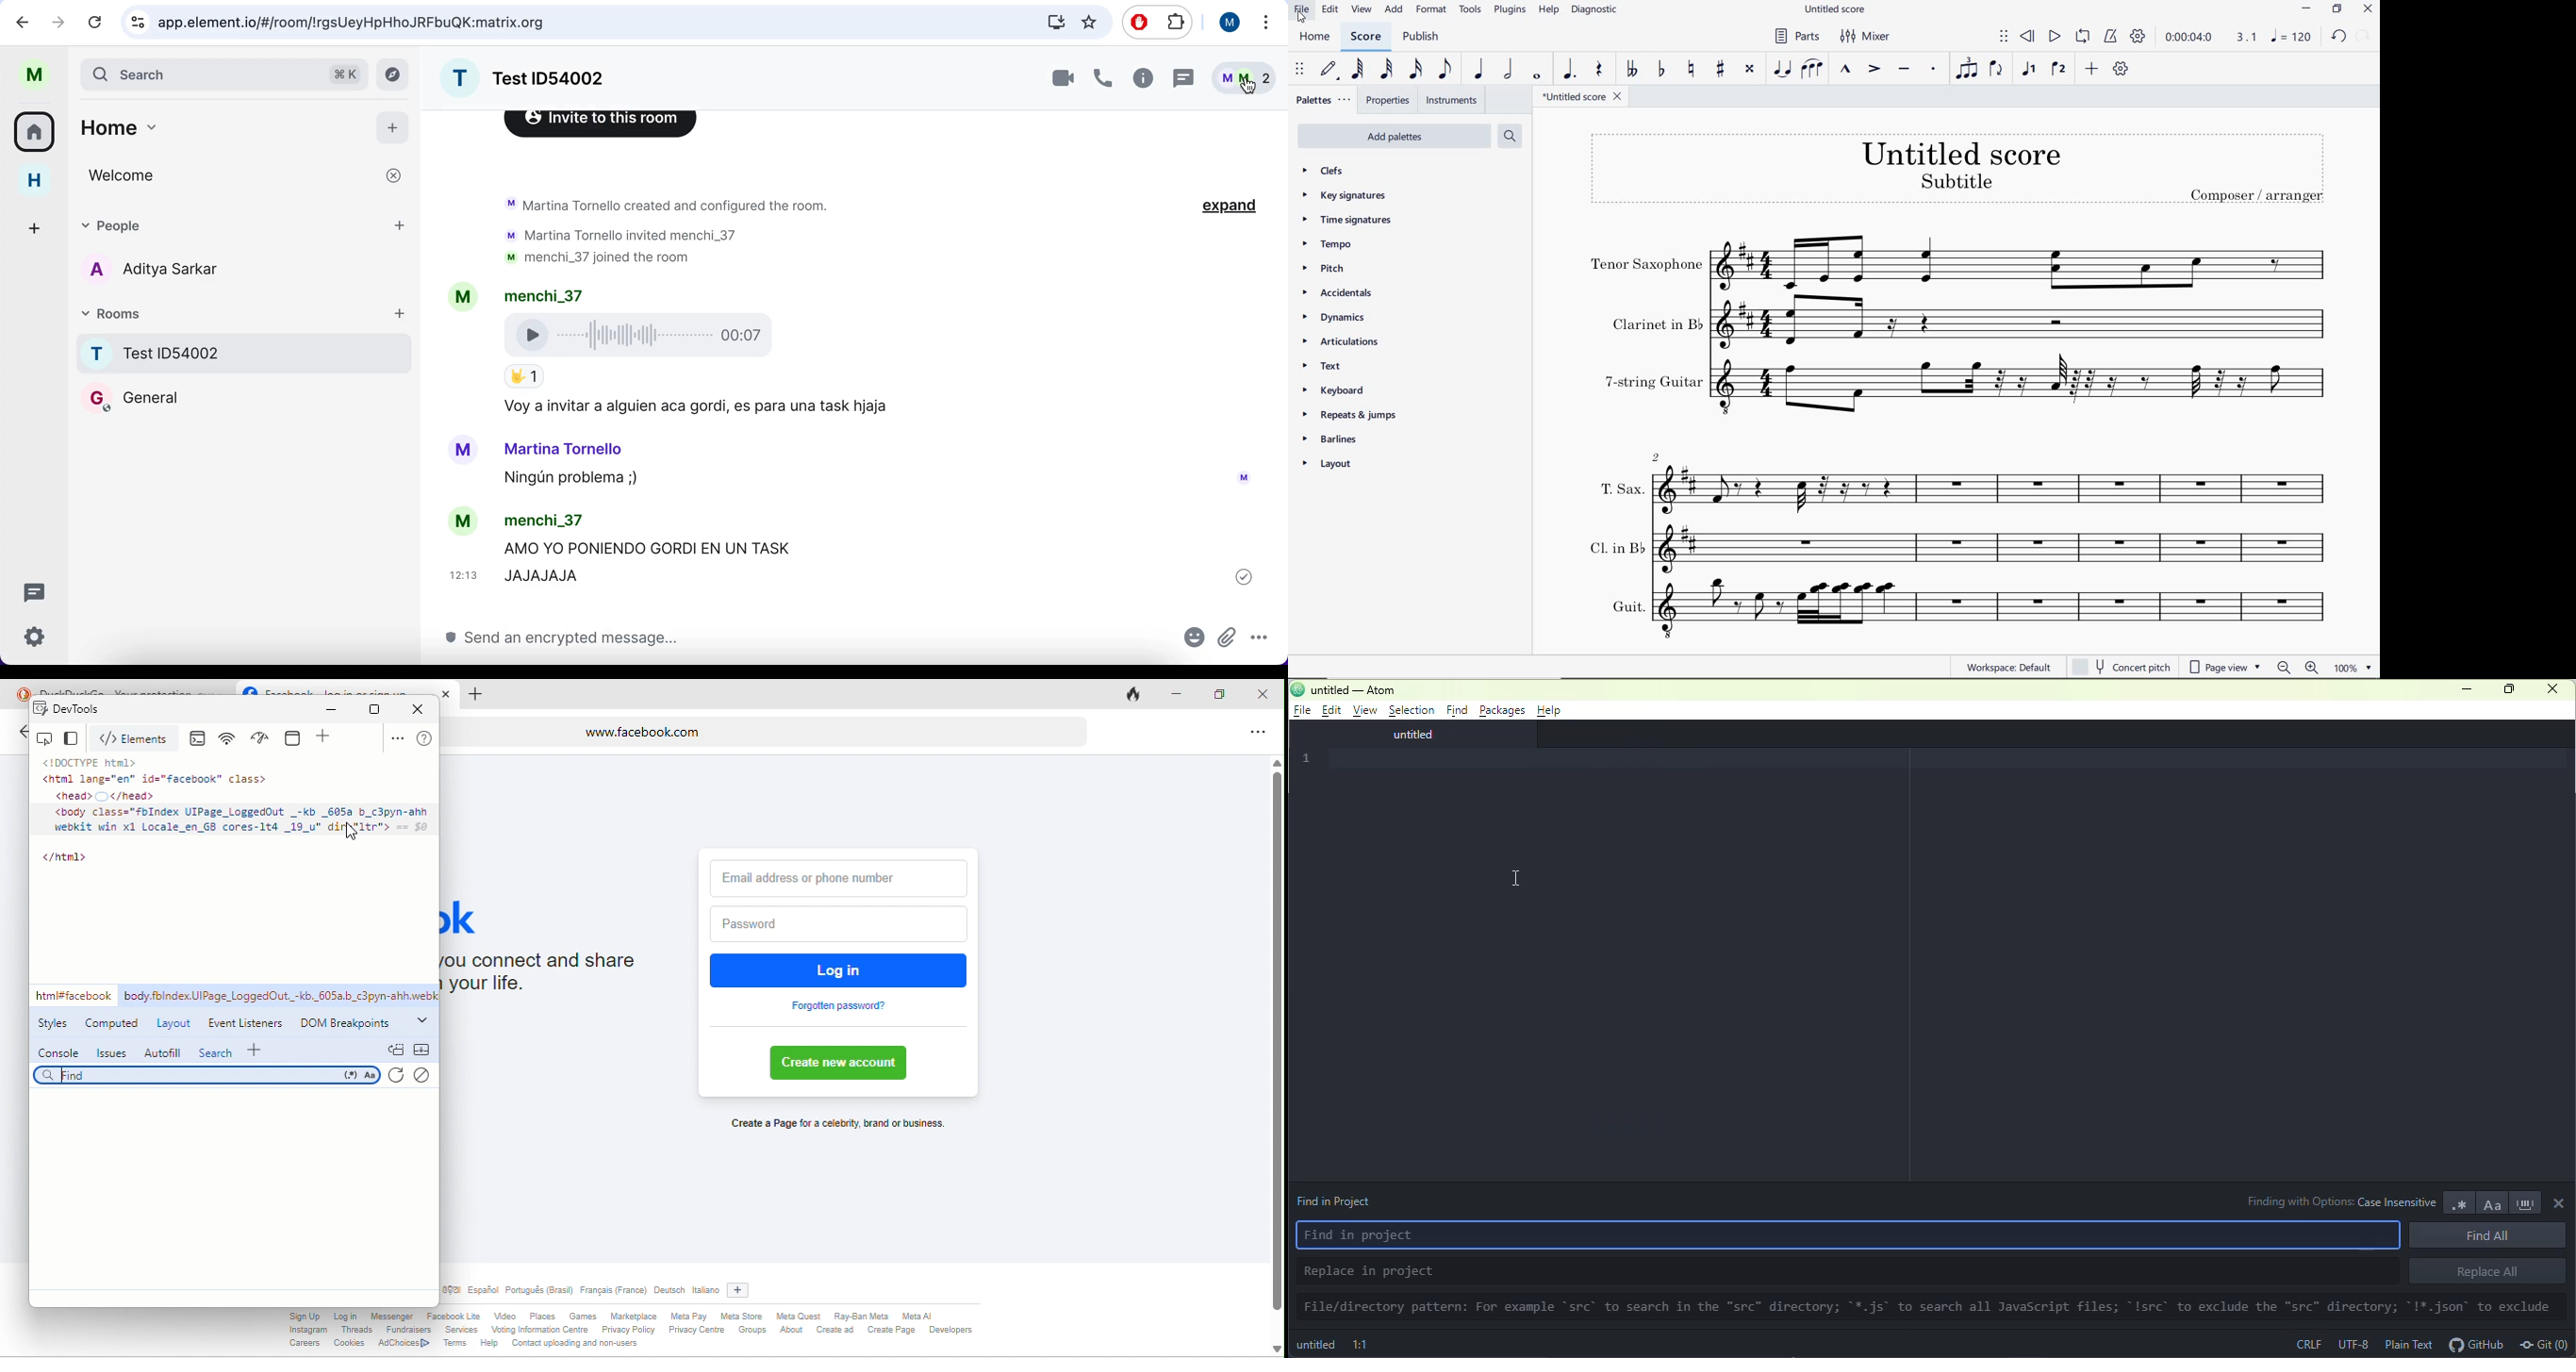 The width and height of the screenshot is (2576, 1372). What do you see at coordinates (2291, 36) in the screenshot?
I see `NOTE` at bounding box center [2291, 36].